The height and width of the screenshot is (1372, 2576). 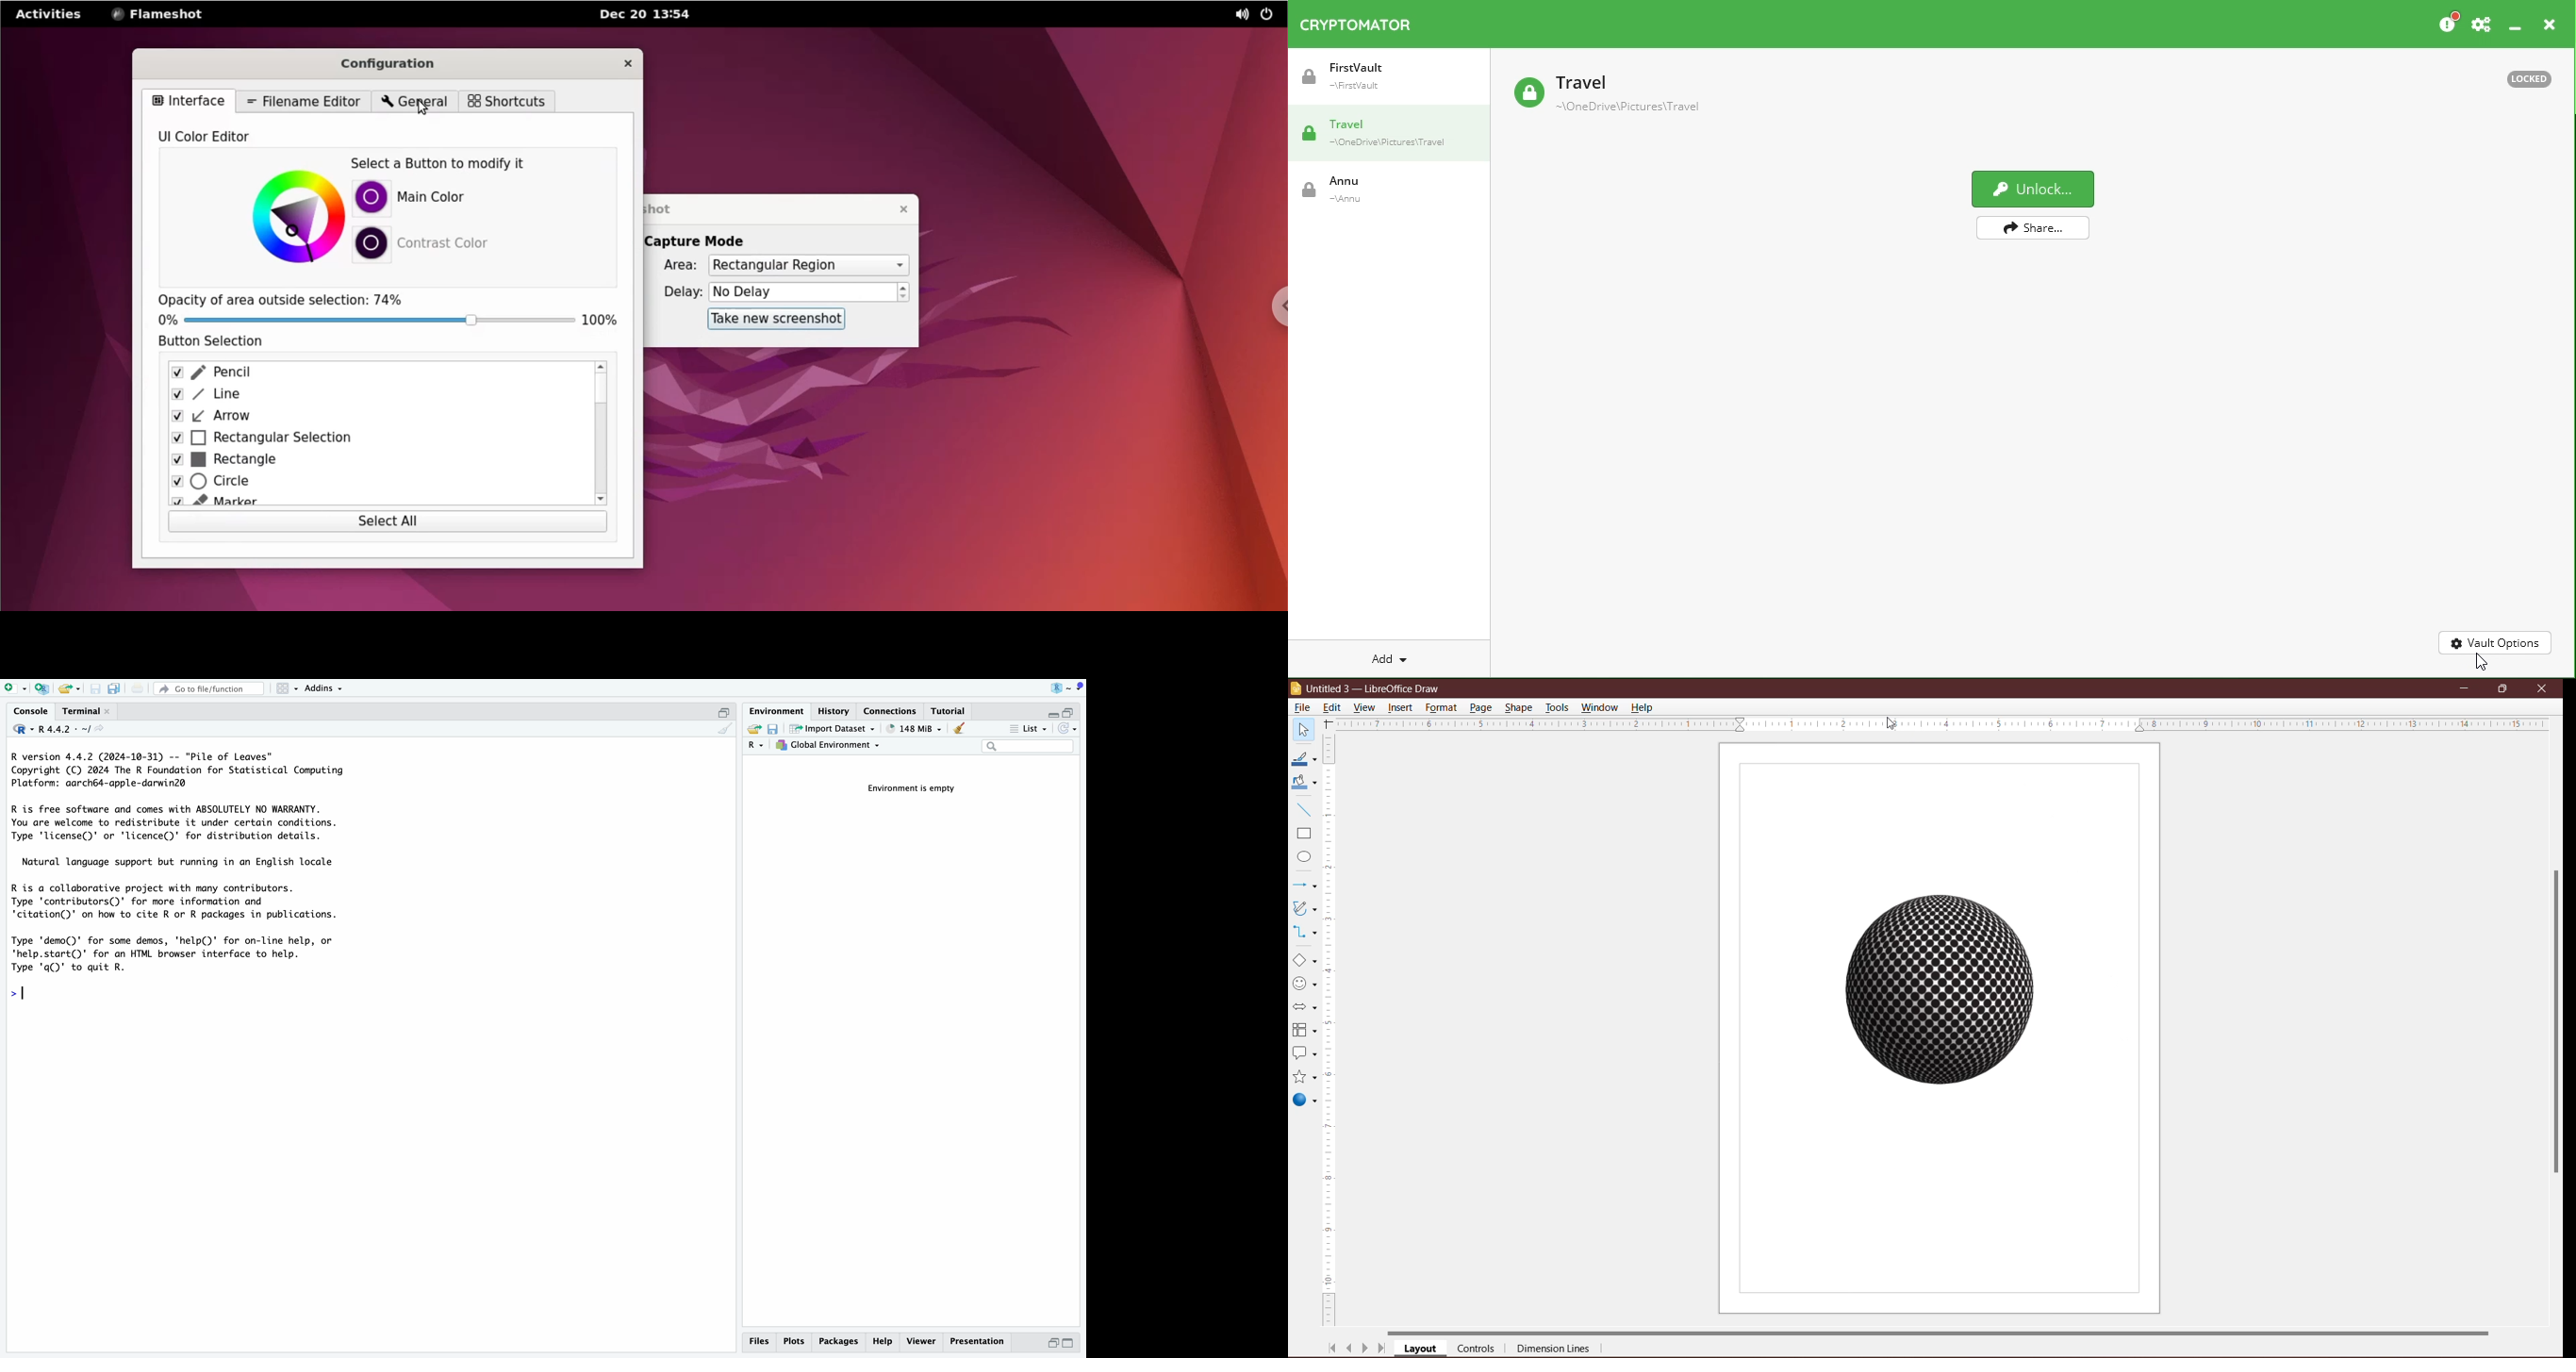 What do you see at coordinates (754, 730) in the screenshot?
I see `load workspace` at bounding box center [754, 730].